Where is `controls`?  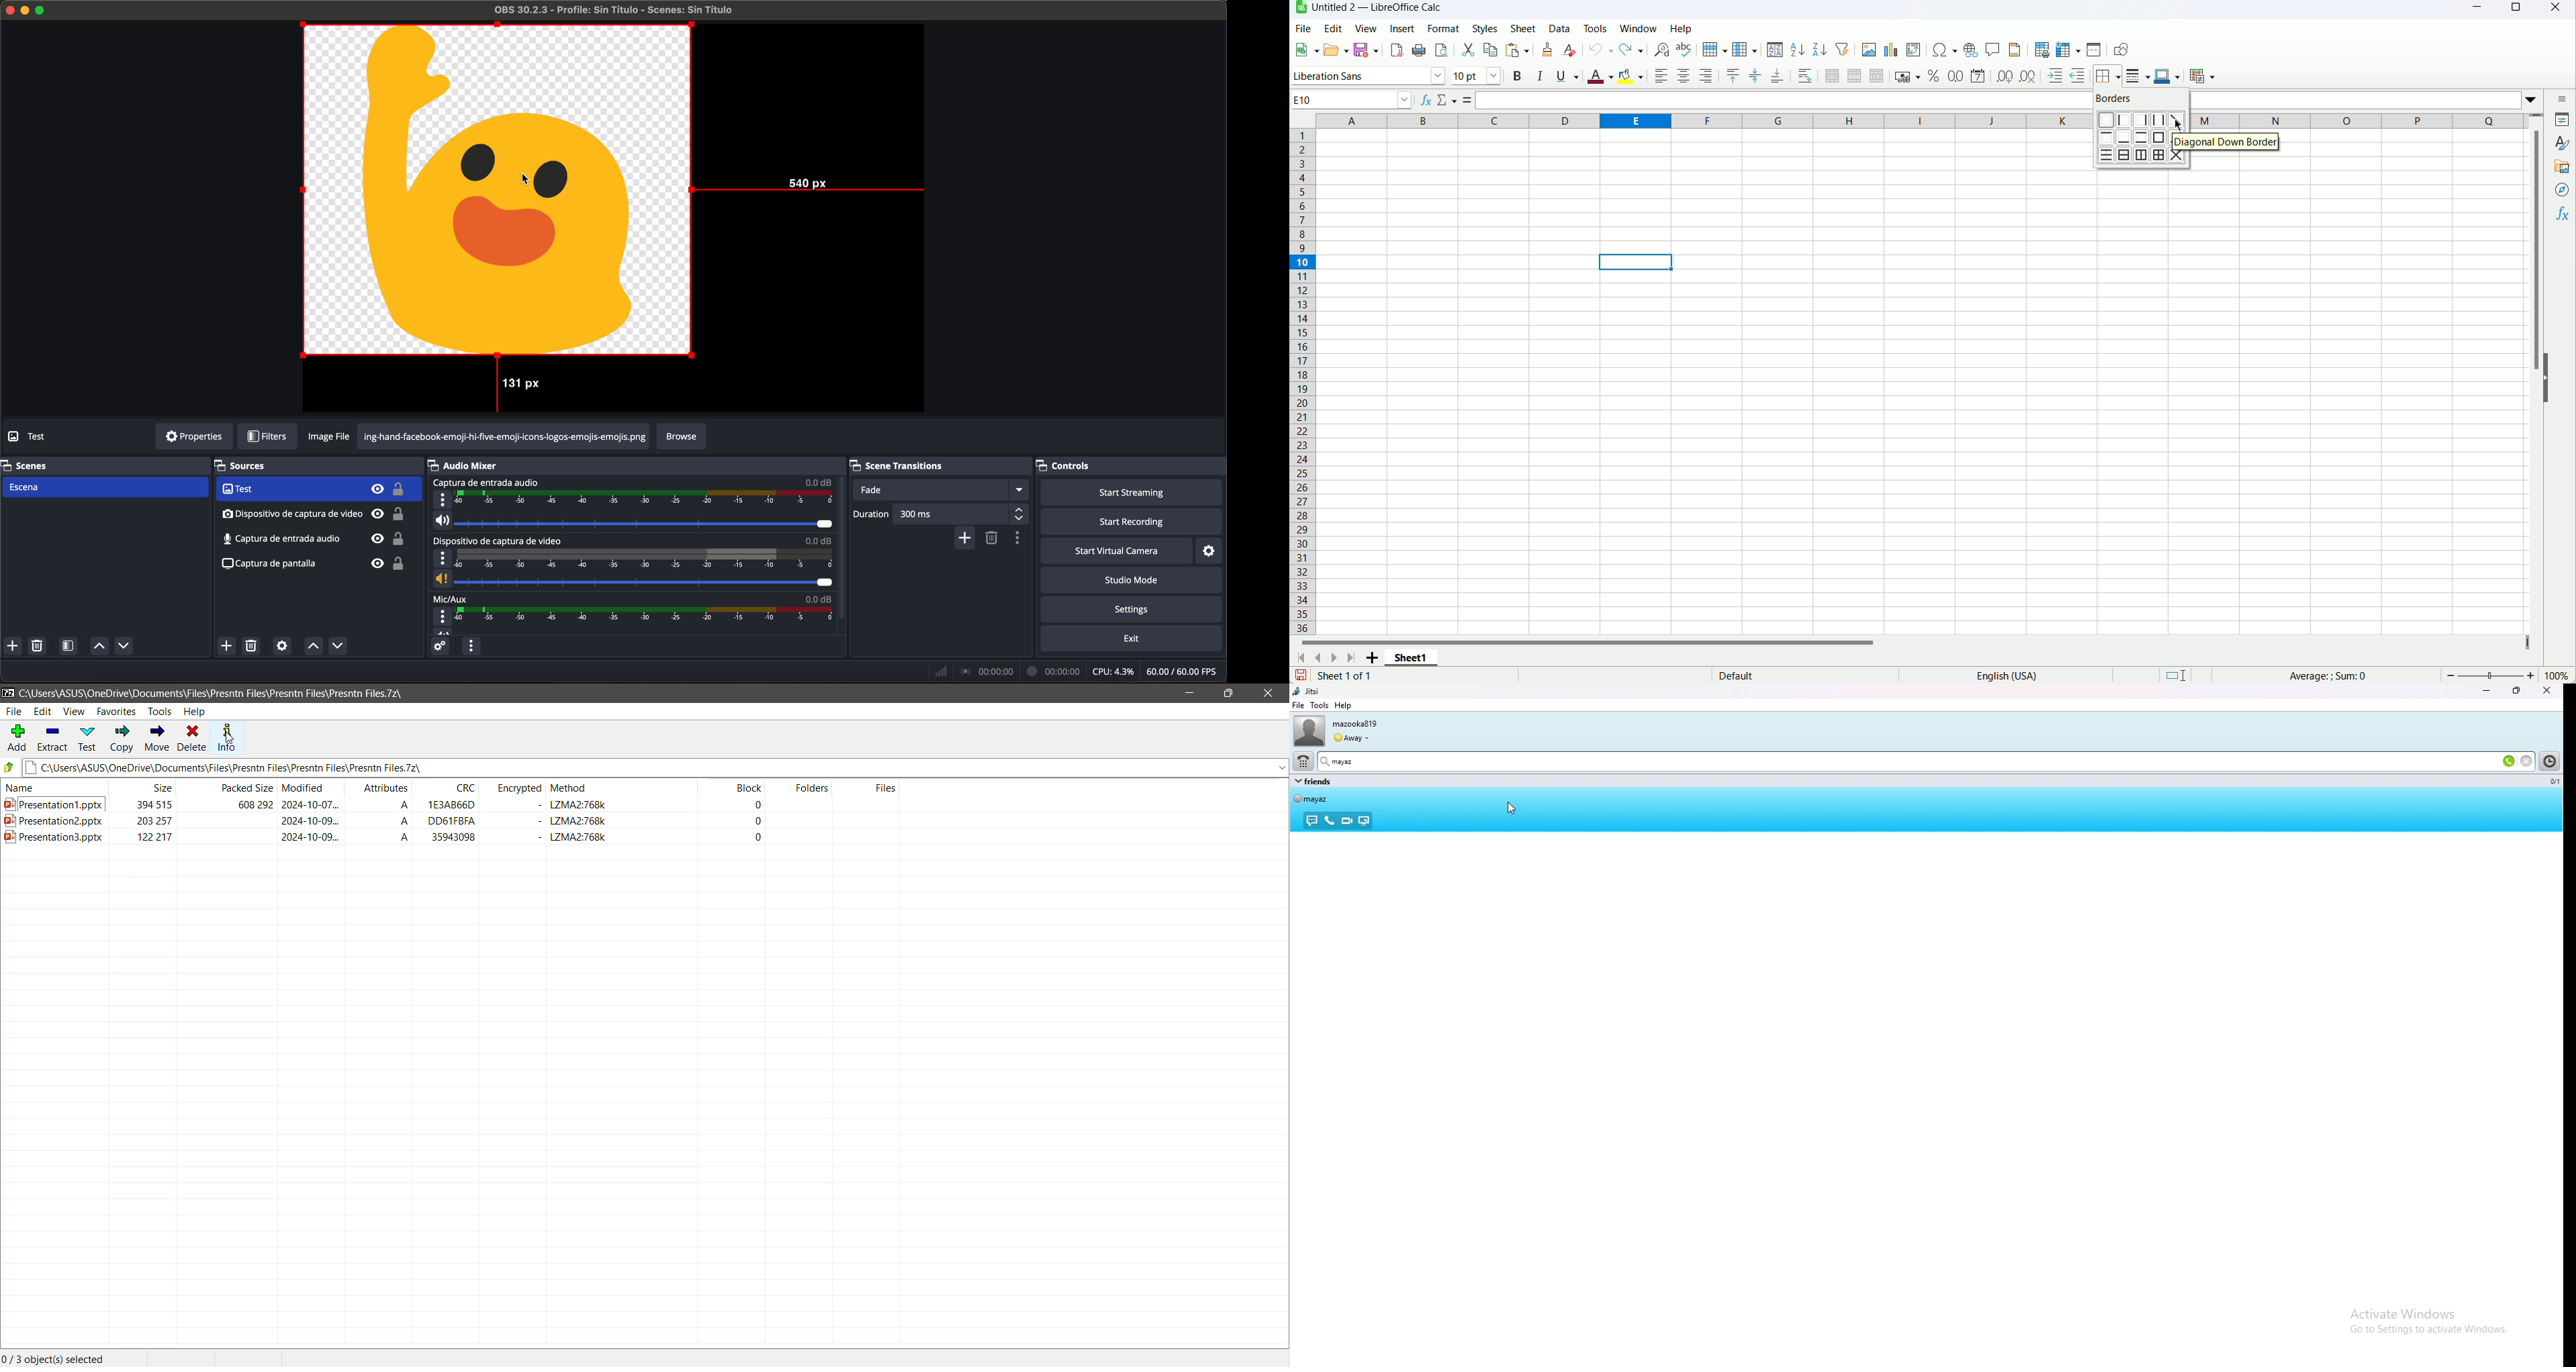 controls is located at coordinates (1072, 464).